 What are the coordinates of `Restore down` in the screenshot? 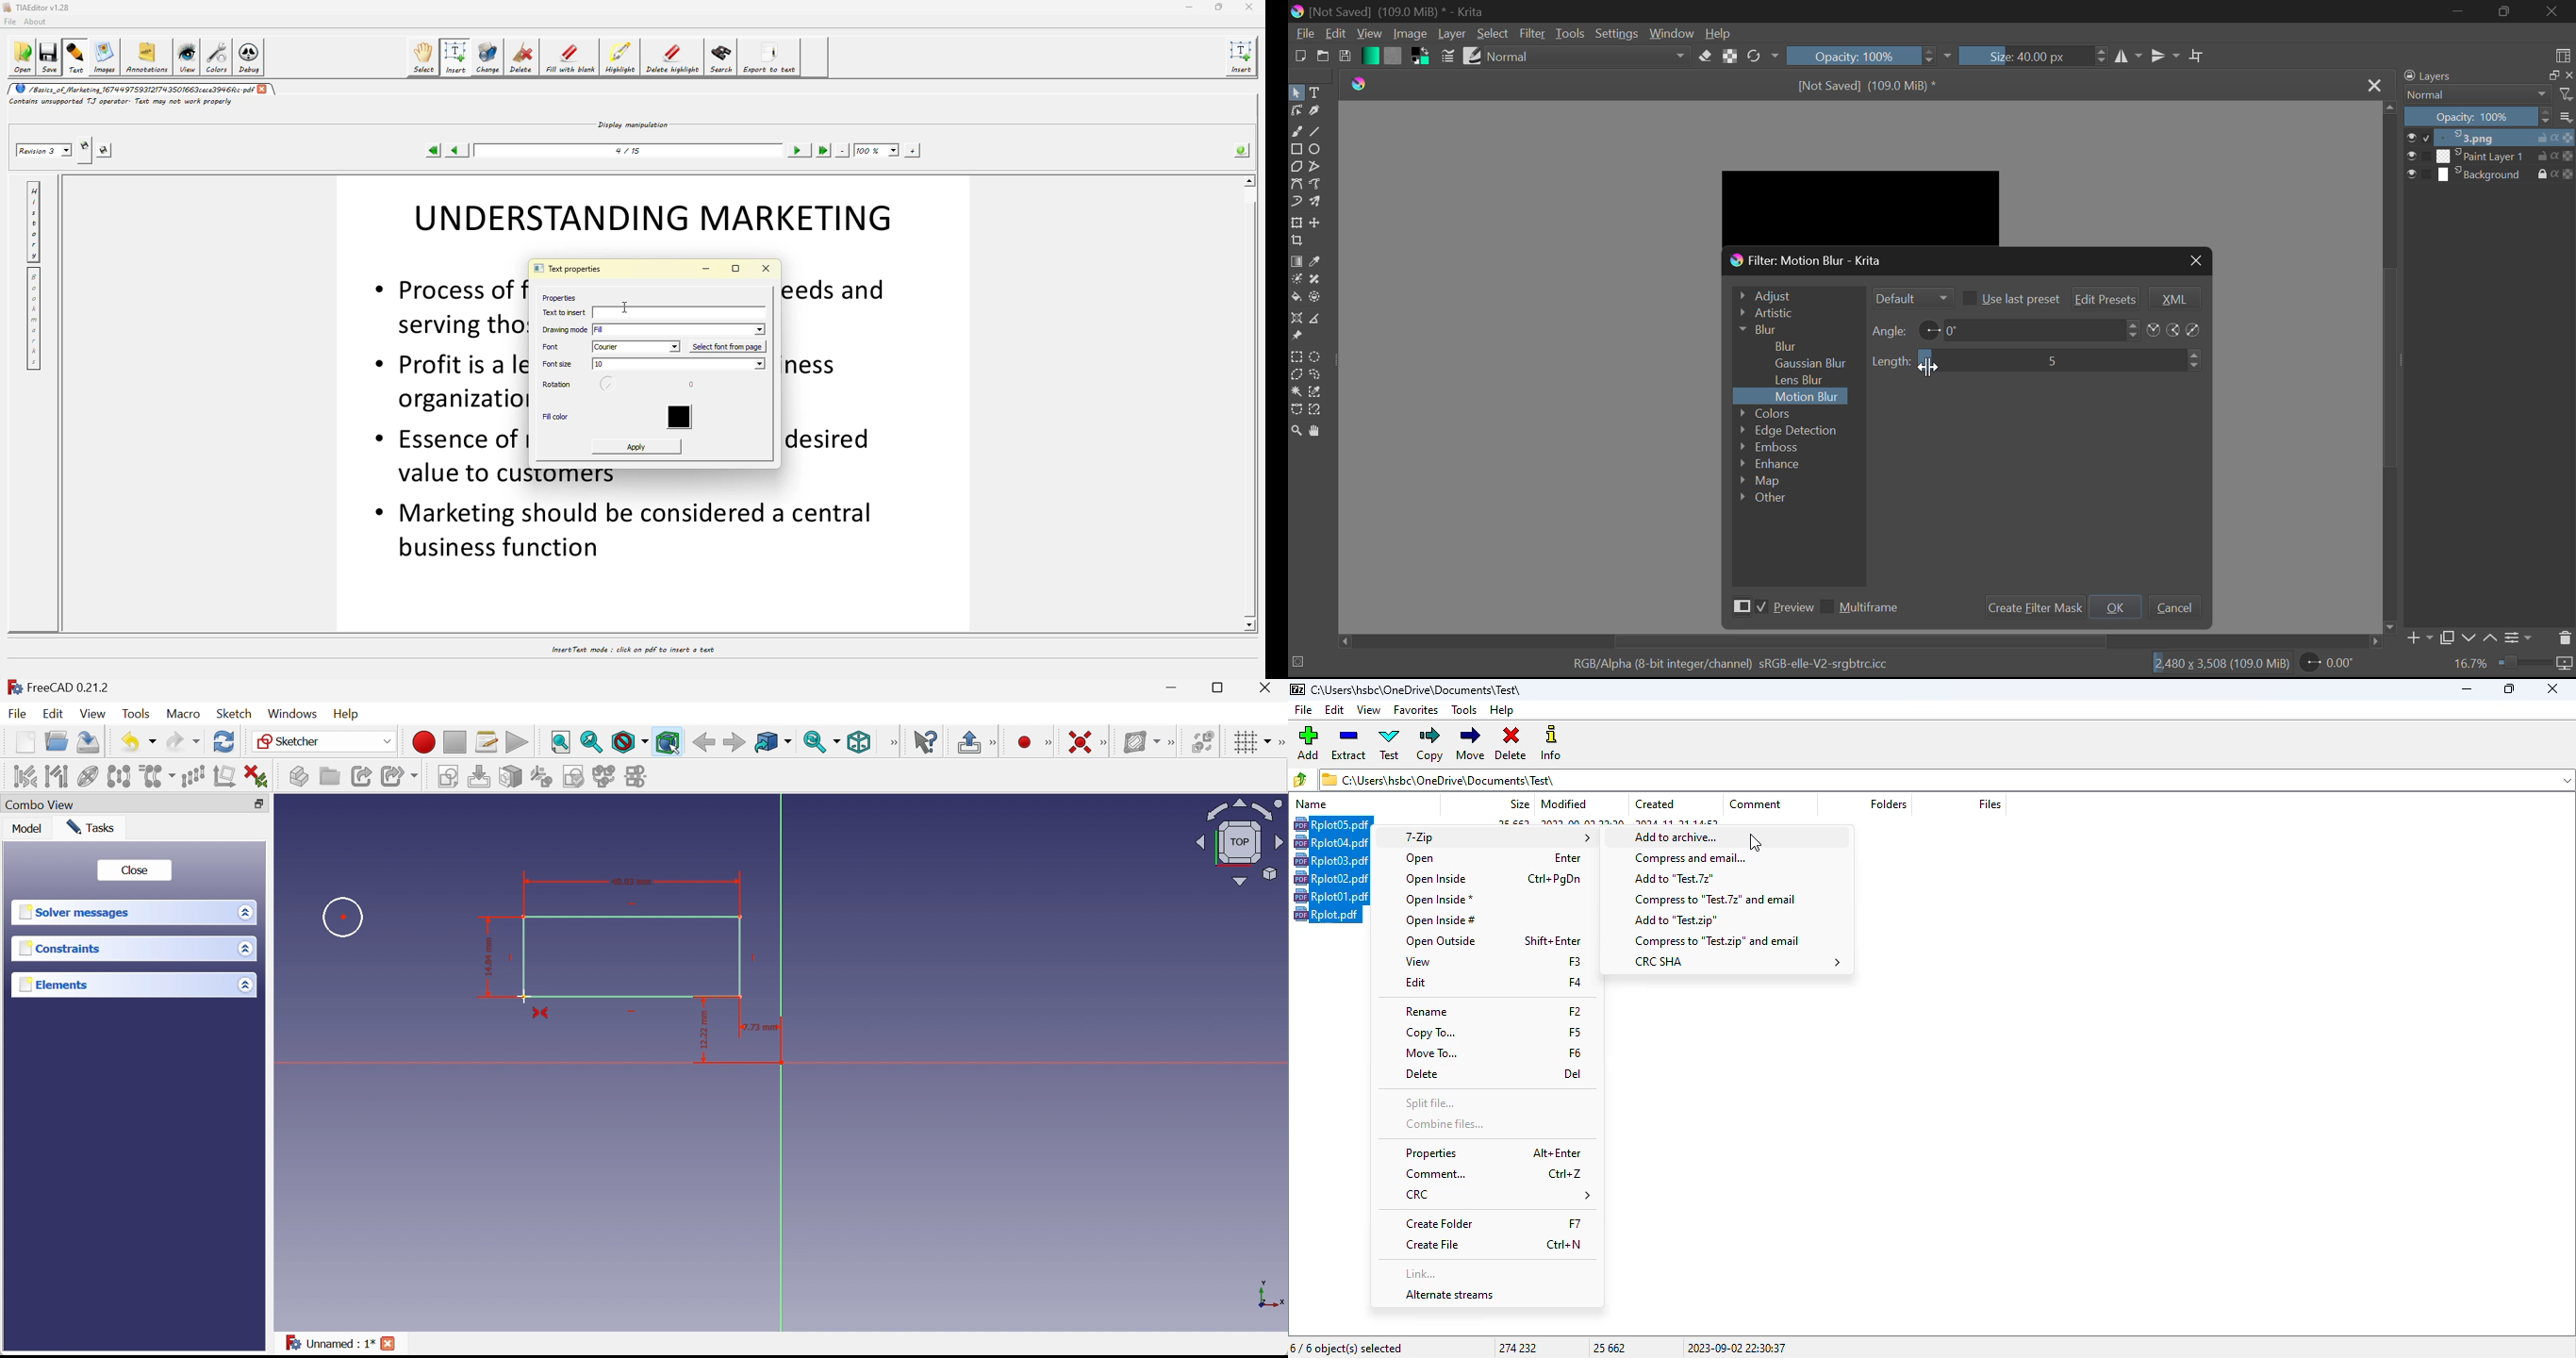 It's located at (260, 805).